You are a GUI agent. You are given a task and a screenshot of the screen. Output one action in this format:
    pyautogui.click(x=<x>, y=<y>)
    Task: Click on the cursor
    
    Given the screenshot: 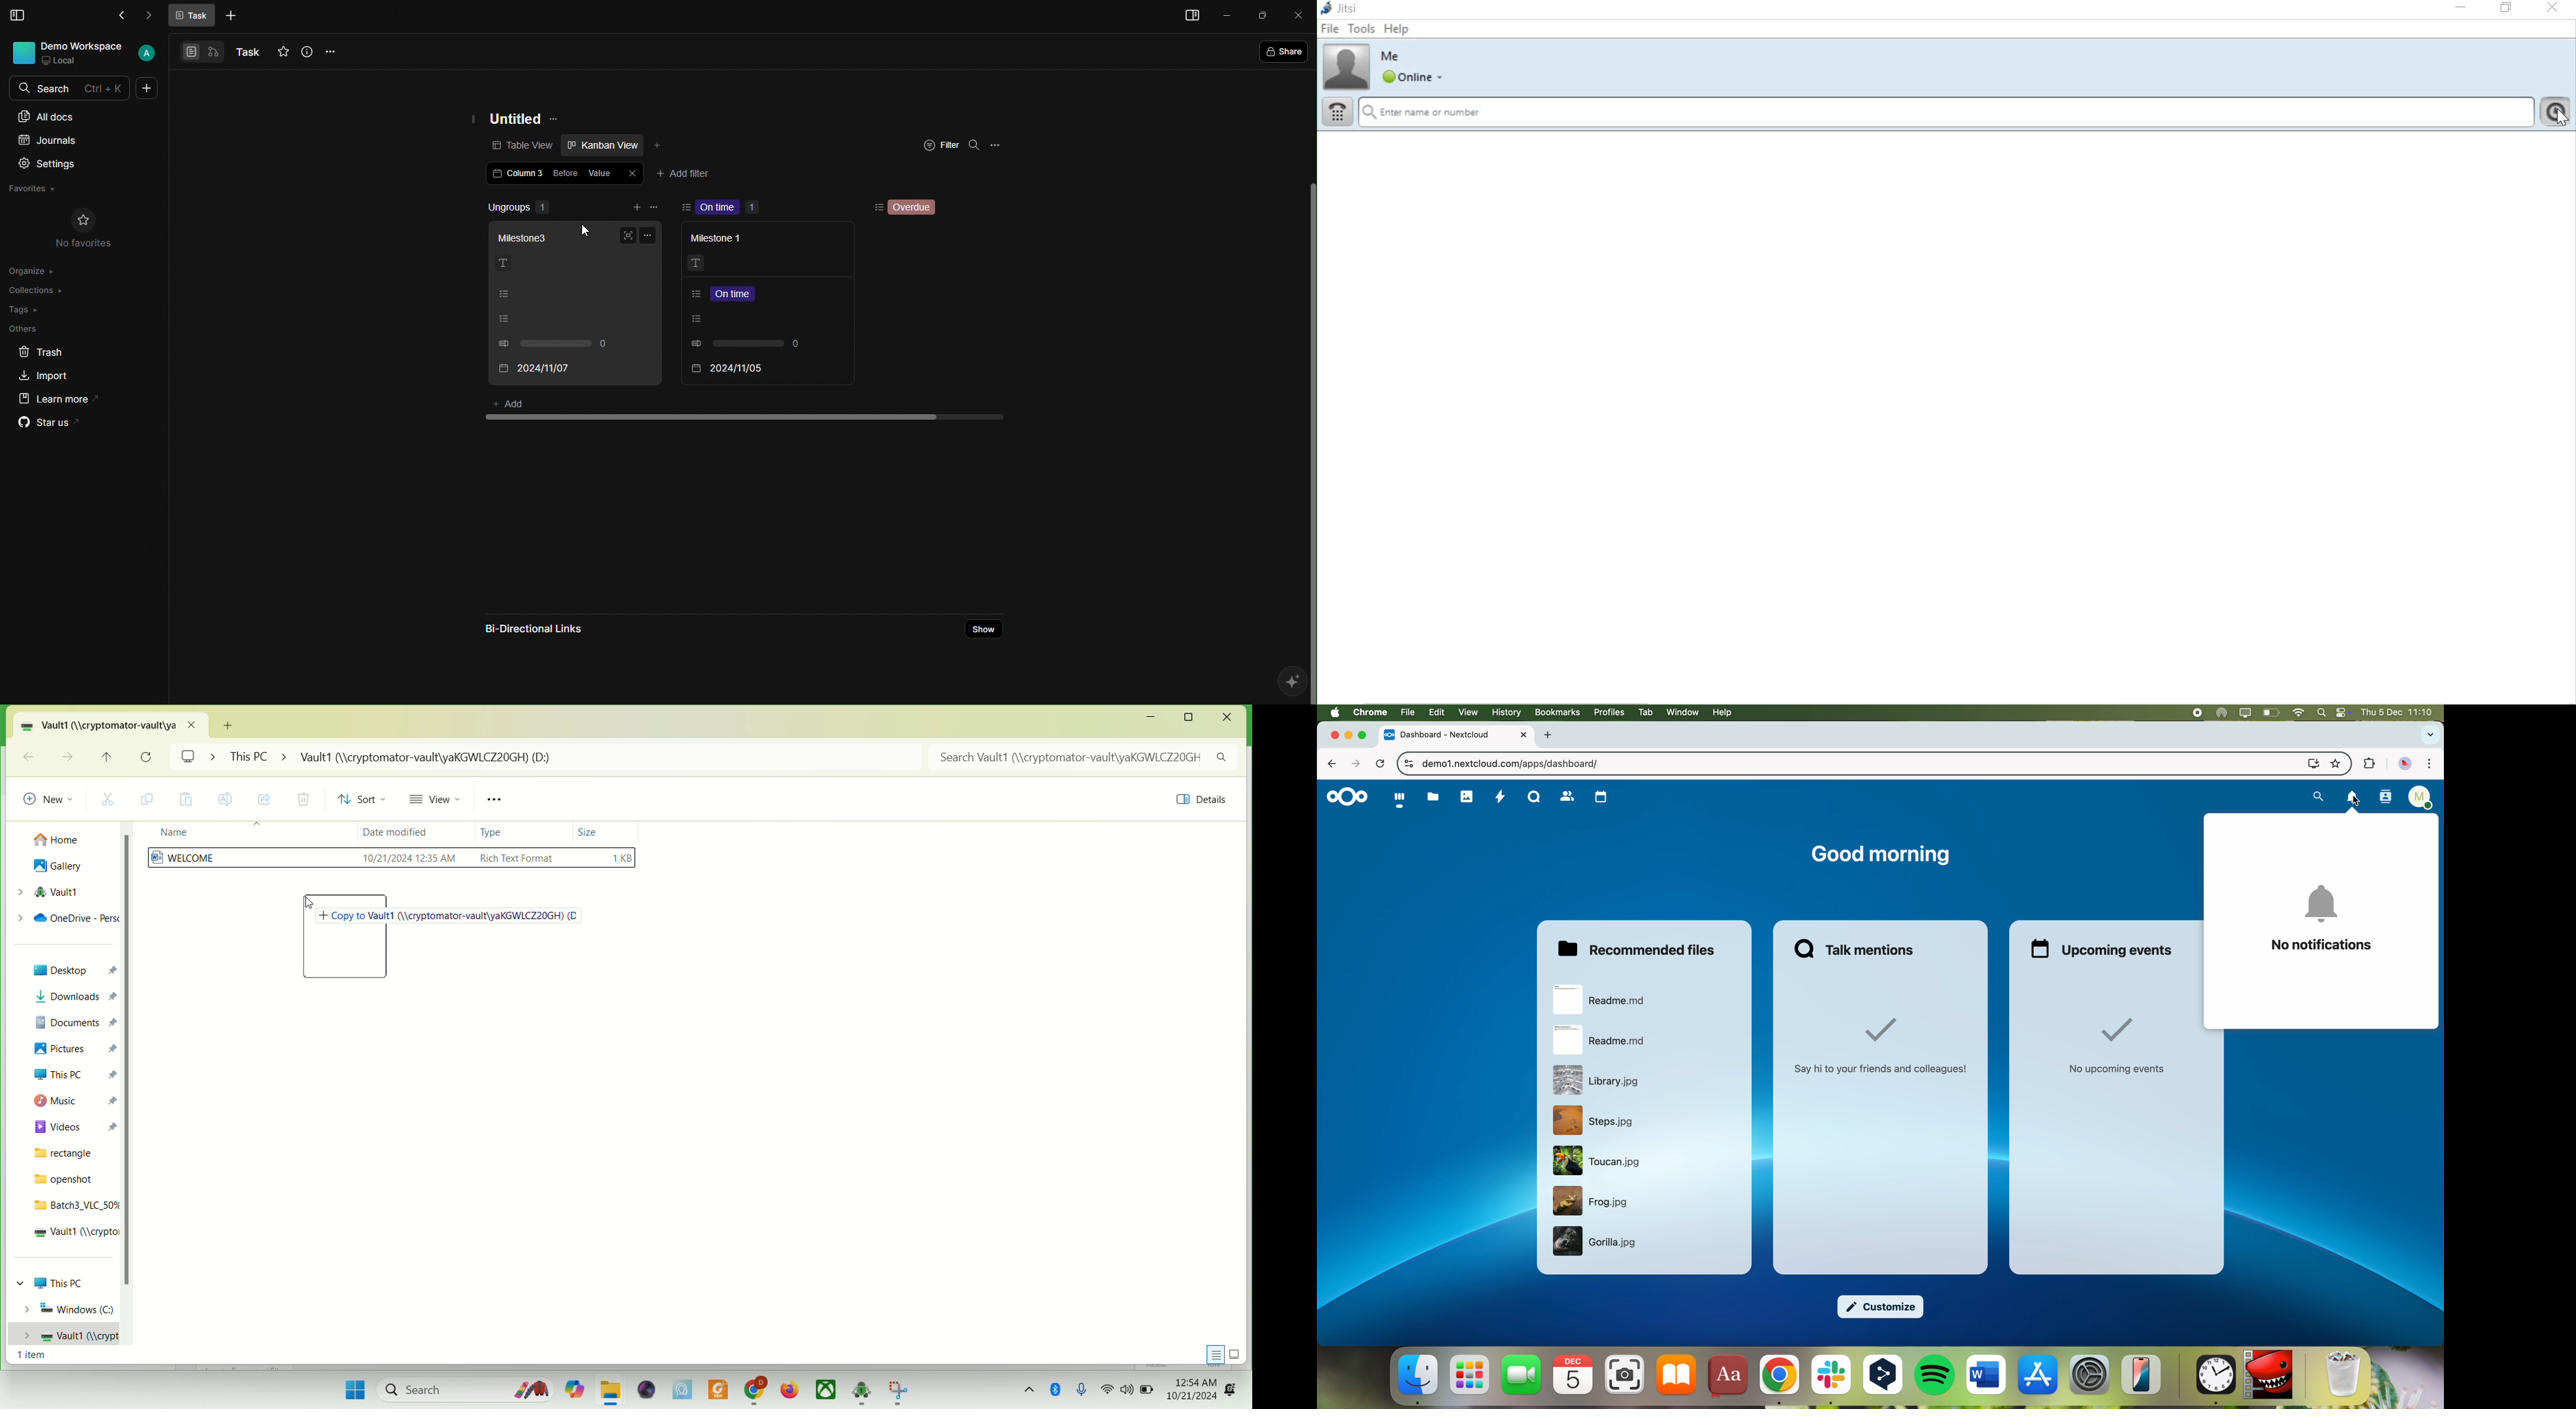 What is the action you would take?
    pyautogui.click(x=2359, y=802)
    